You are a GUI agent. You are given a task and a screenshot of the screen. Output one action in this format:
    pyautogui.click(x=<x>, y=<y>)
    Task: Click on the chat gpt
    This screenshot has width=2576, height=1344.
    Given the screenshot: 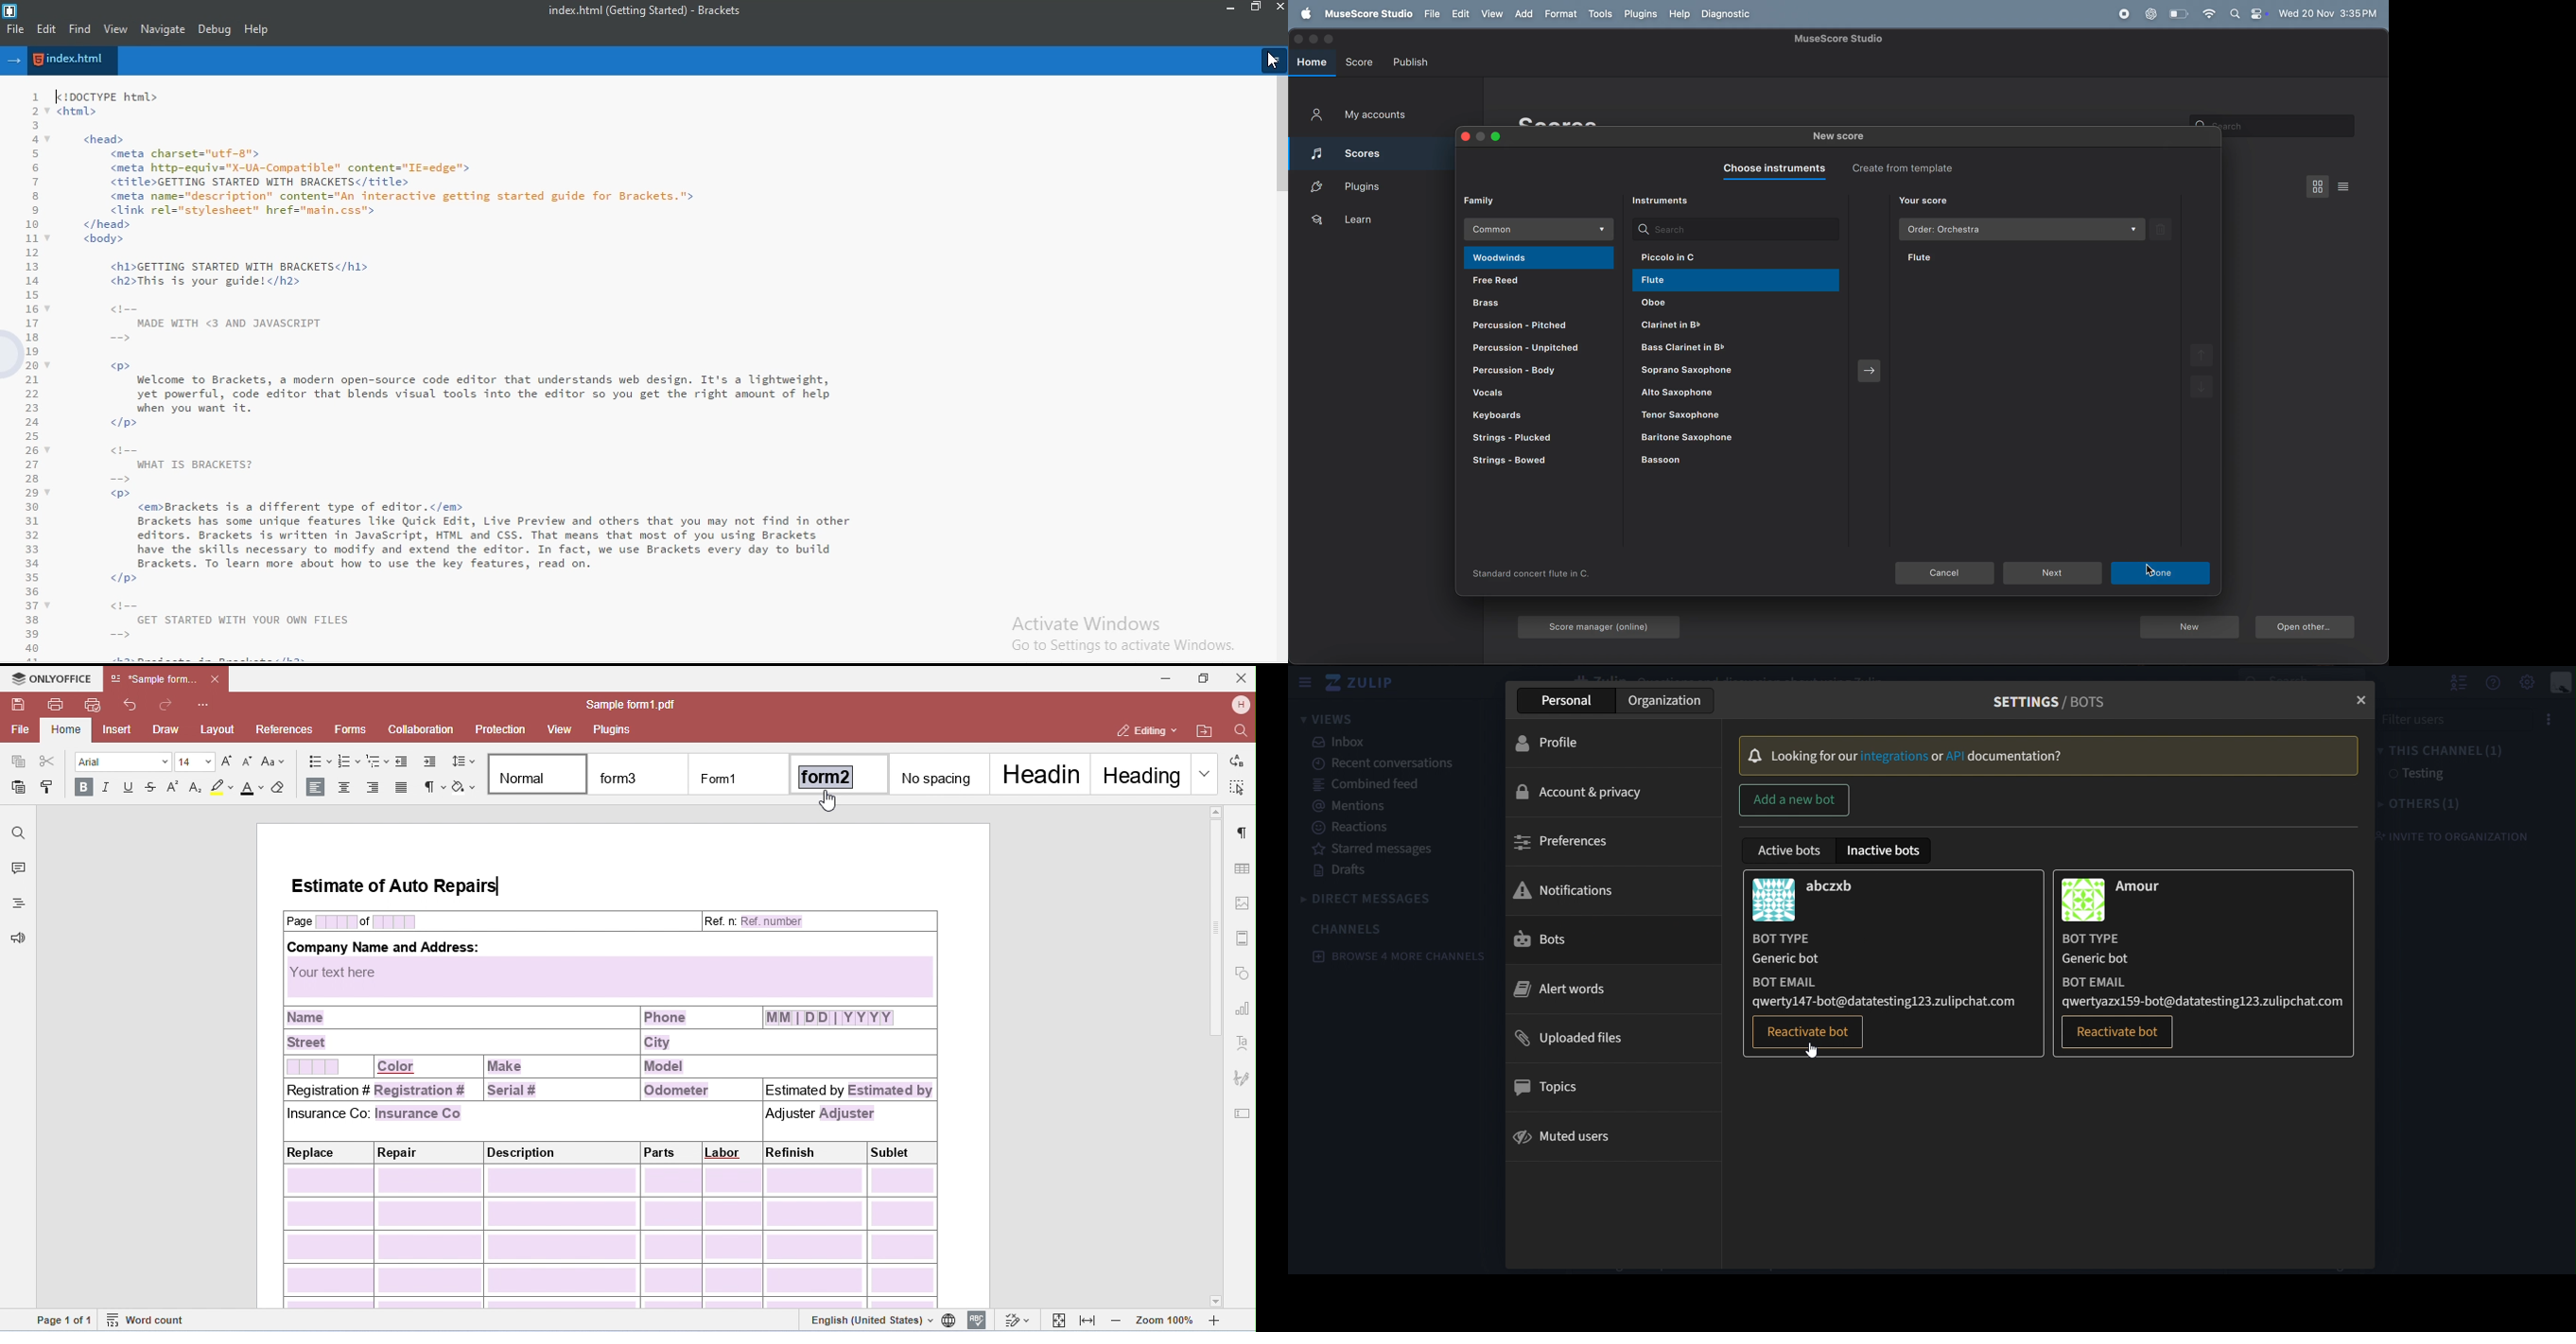 What is the action you would take?
    pyautogui.click(x=2151, y=14)
    